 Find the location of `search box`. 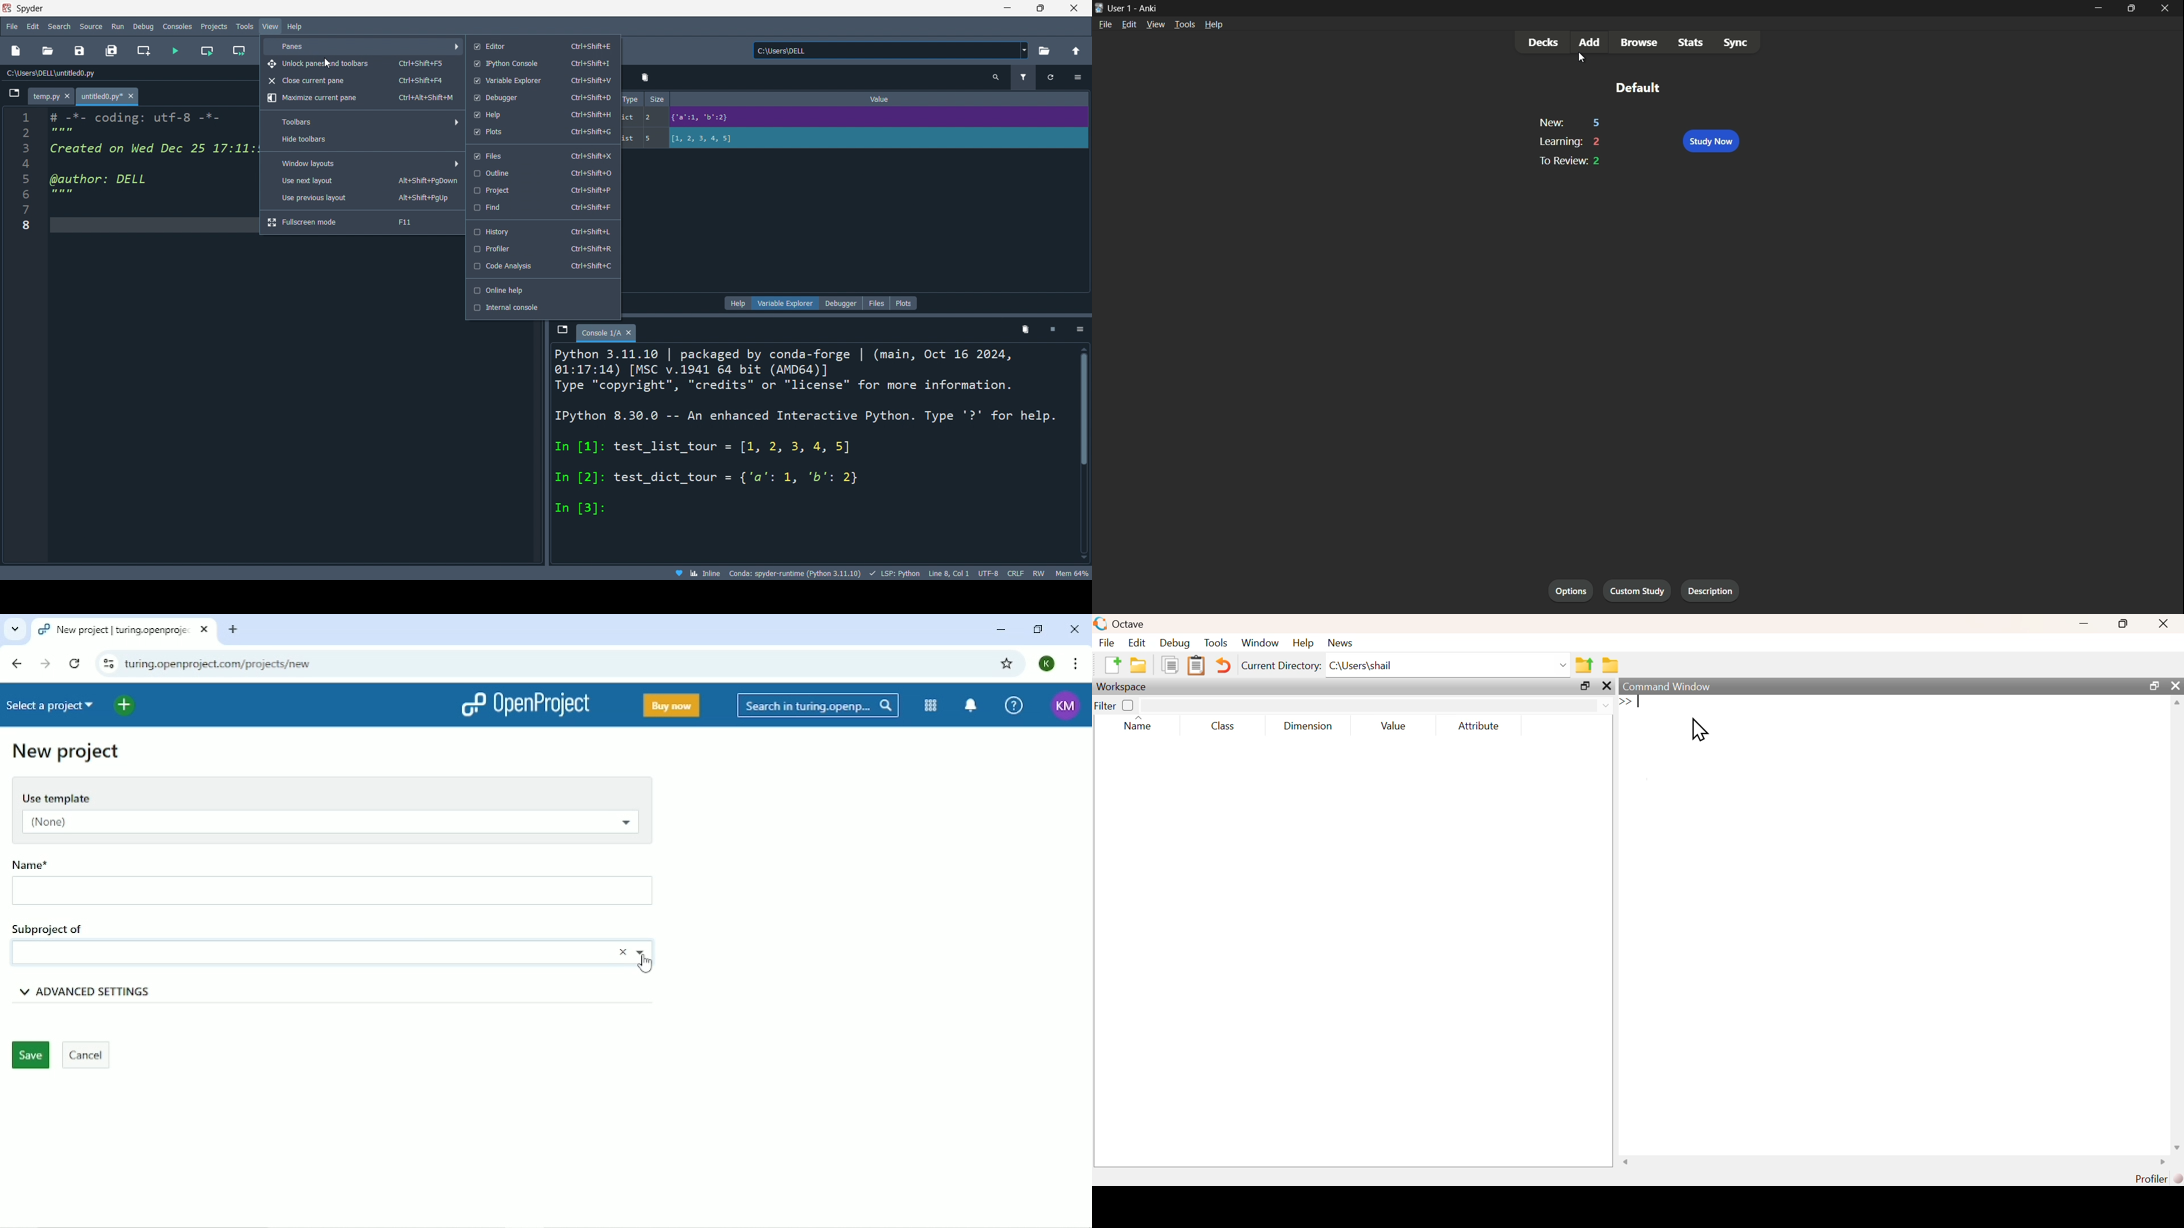

search box is located at coordinates (1364, 706).